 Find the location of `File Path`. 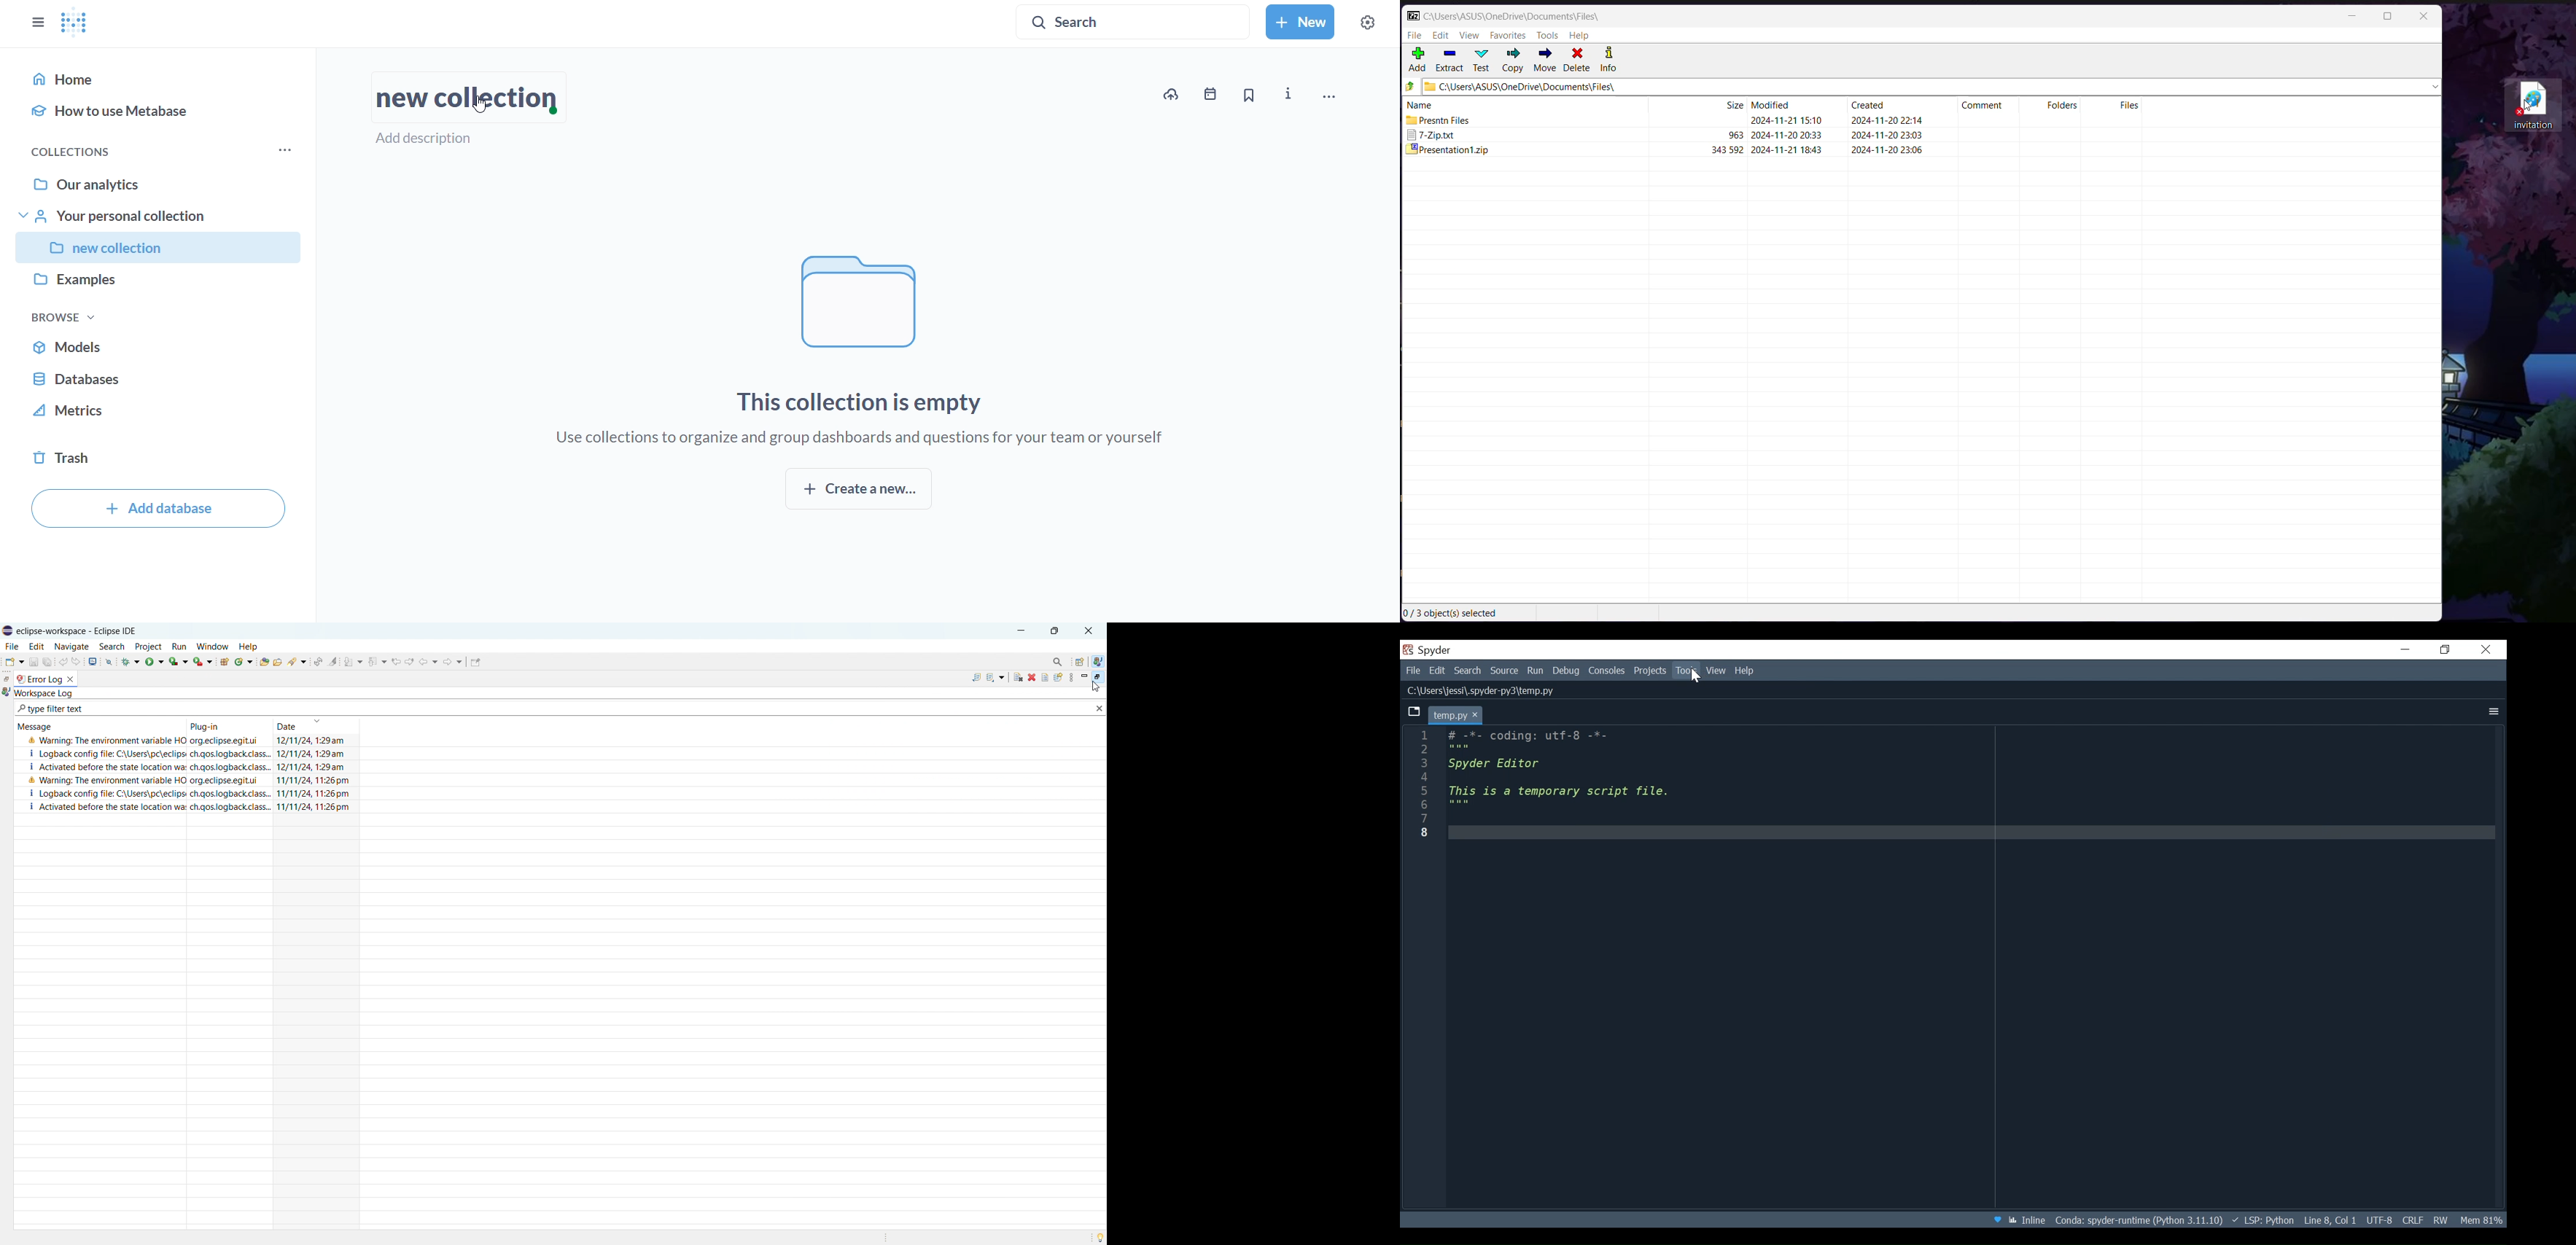

File Path is located at coordinates (1482, 692).